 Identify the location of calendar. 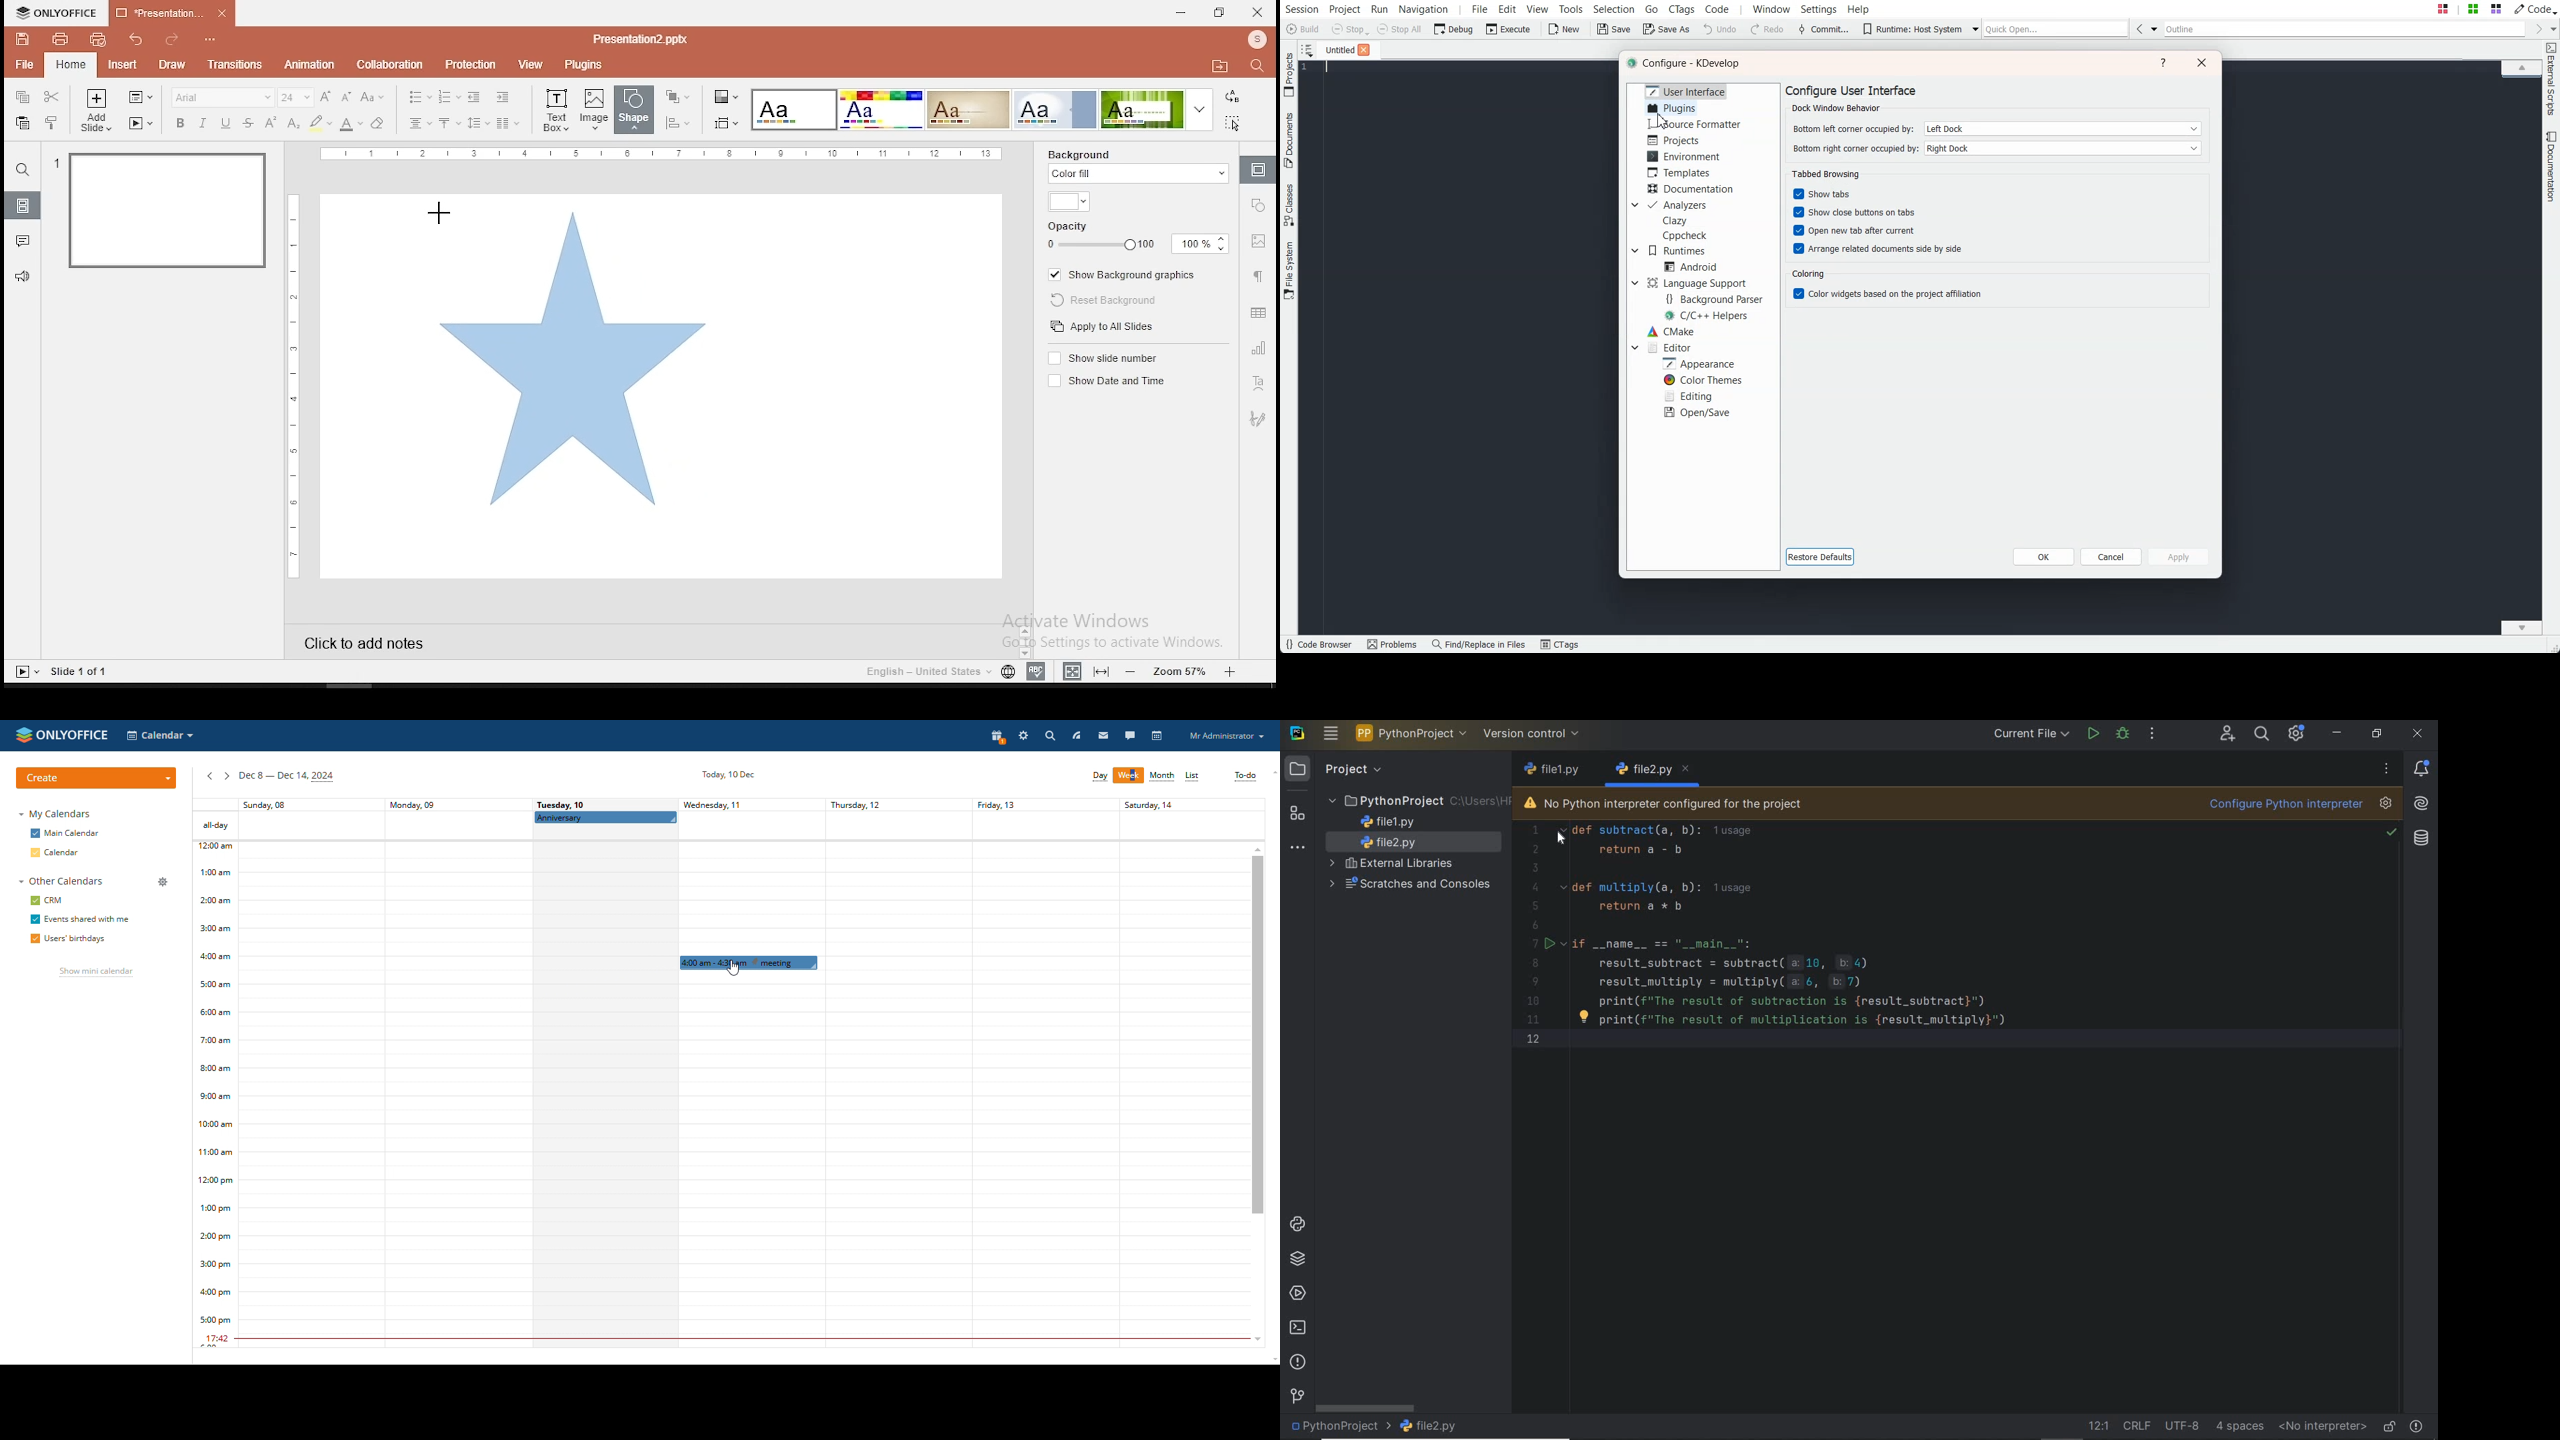
(57, 852).